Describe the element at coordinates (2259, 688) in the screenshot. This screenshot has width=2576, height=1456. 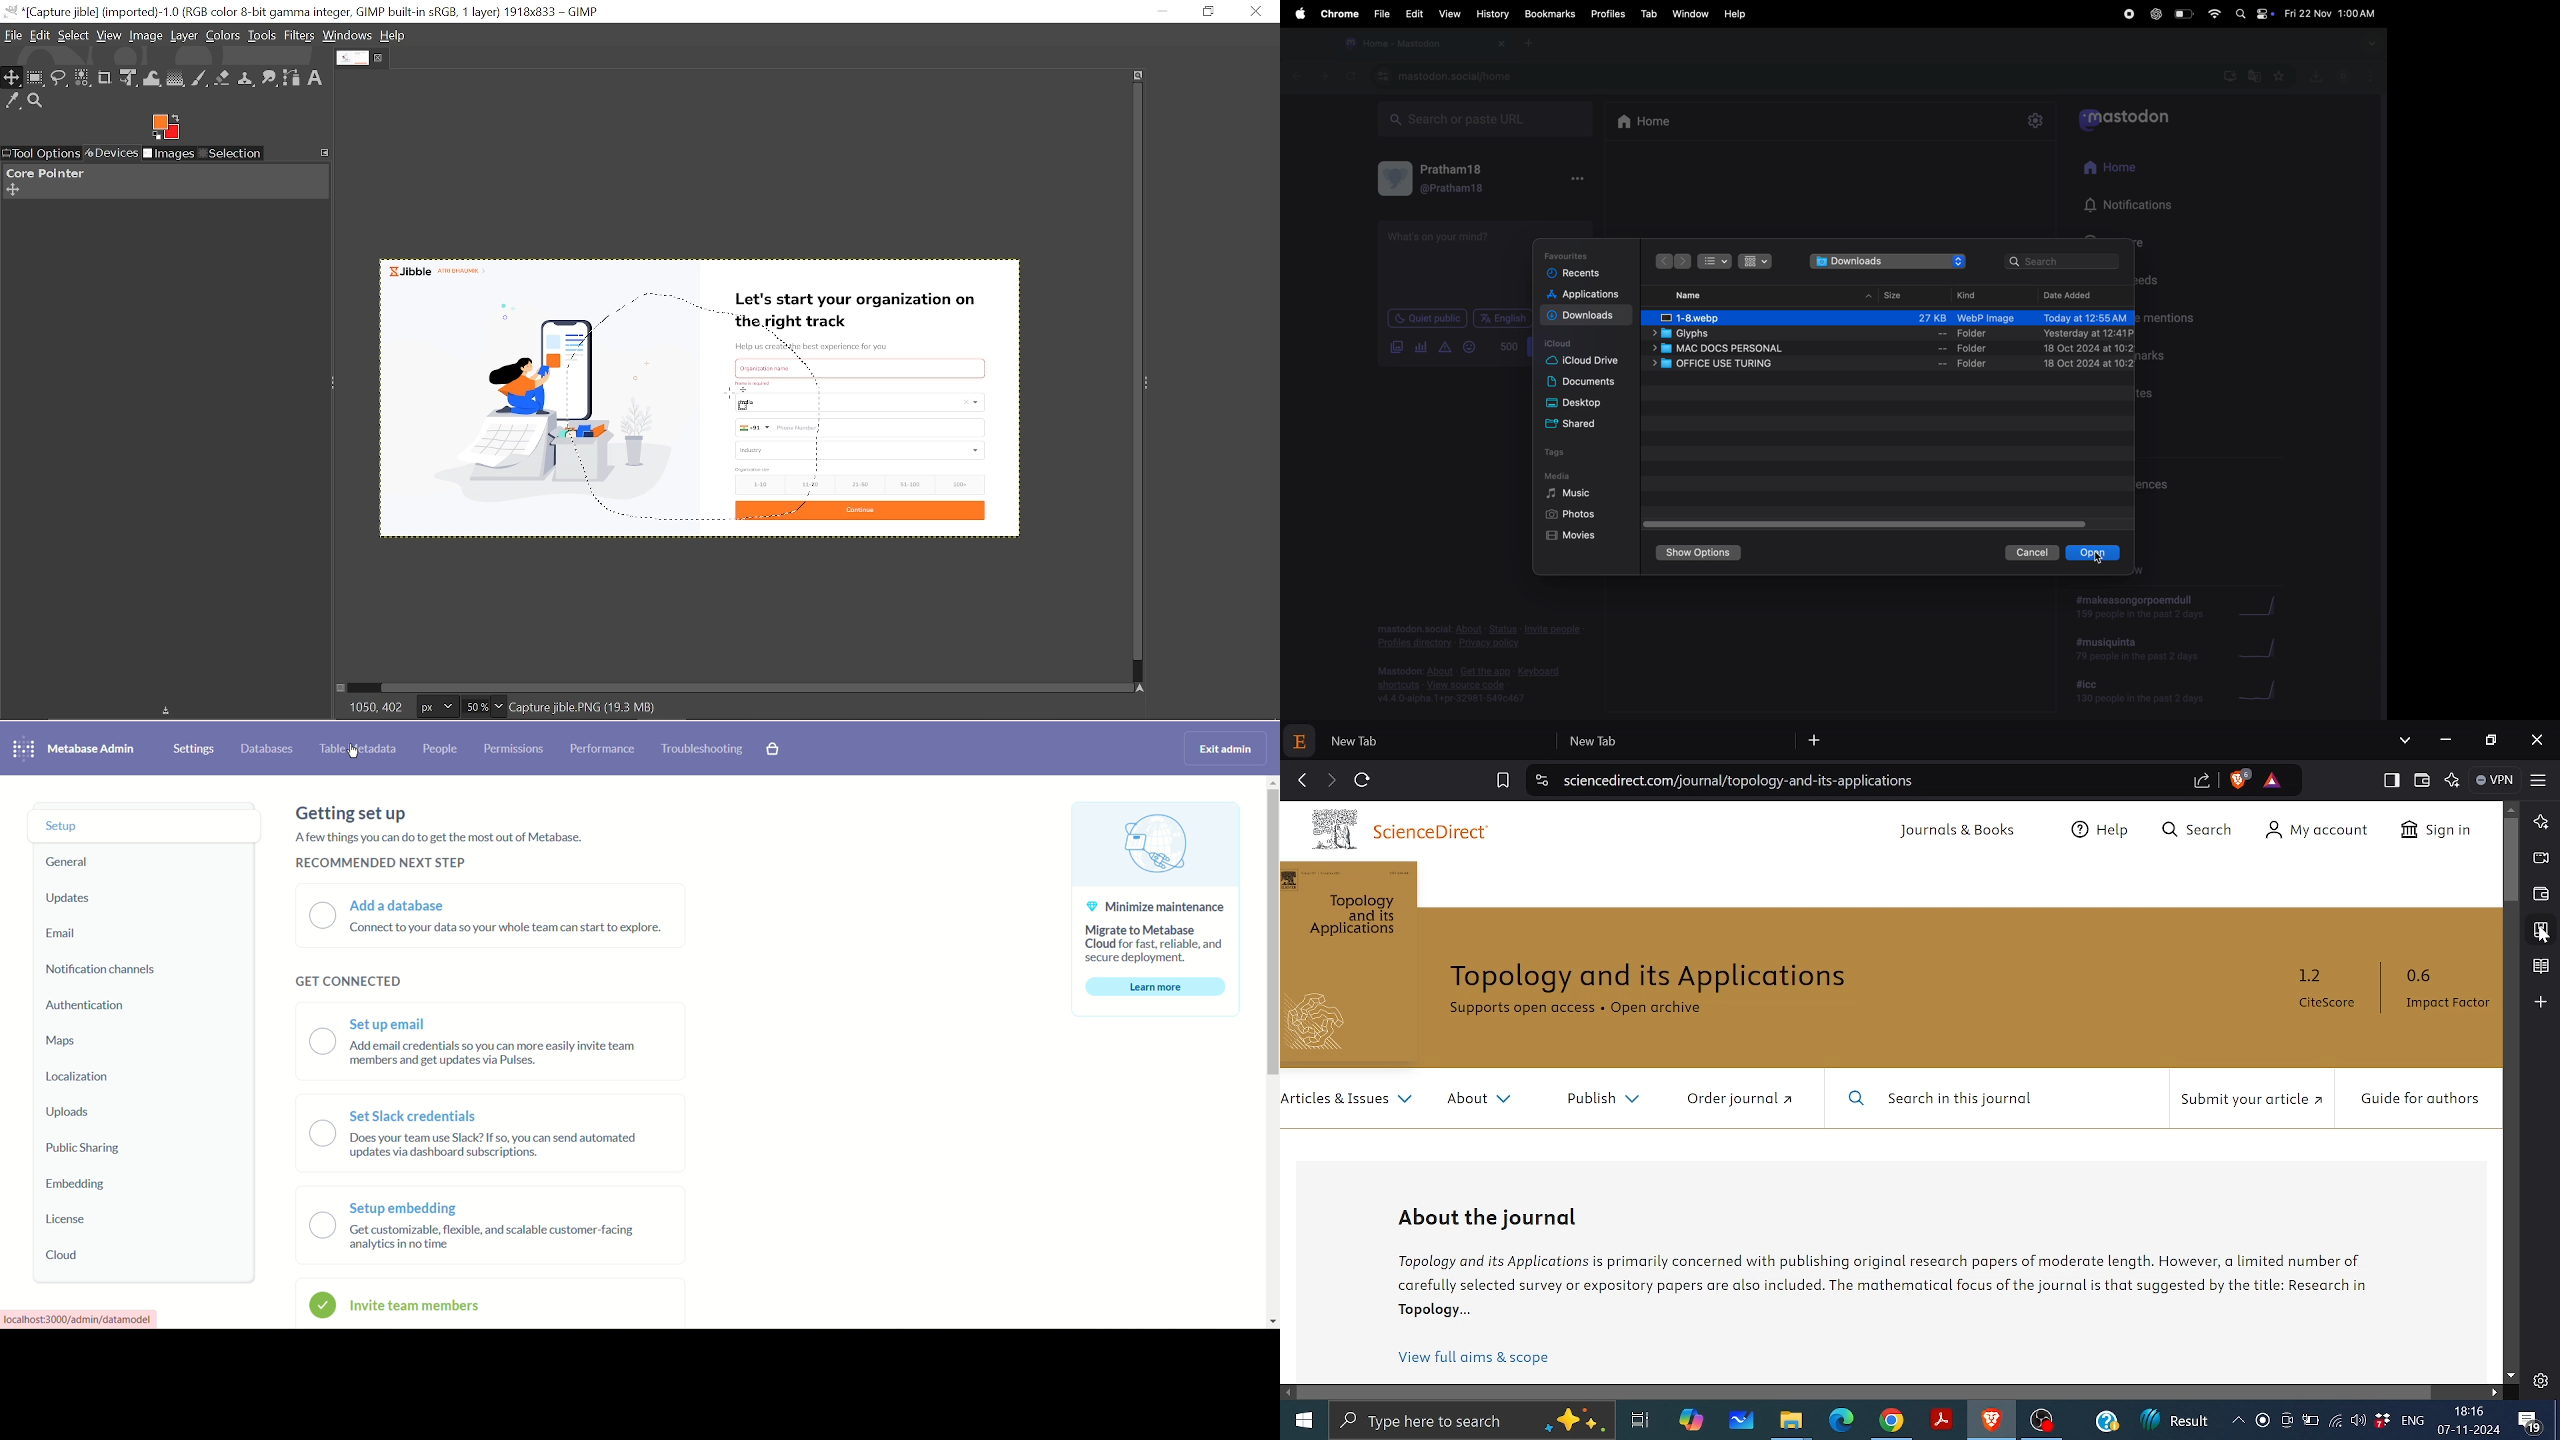
I see `graphs` at that location.